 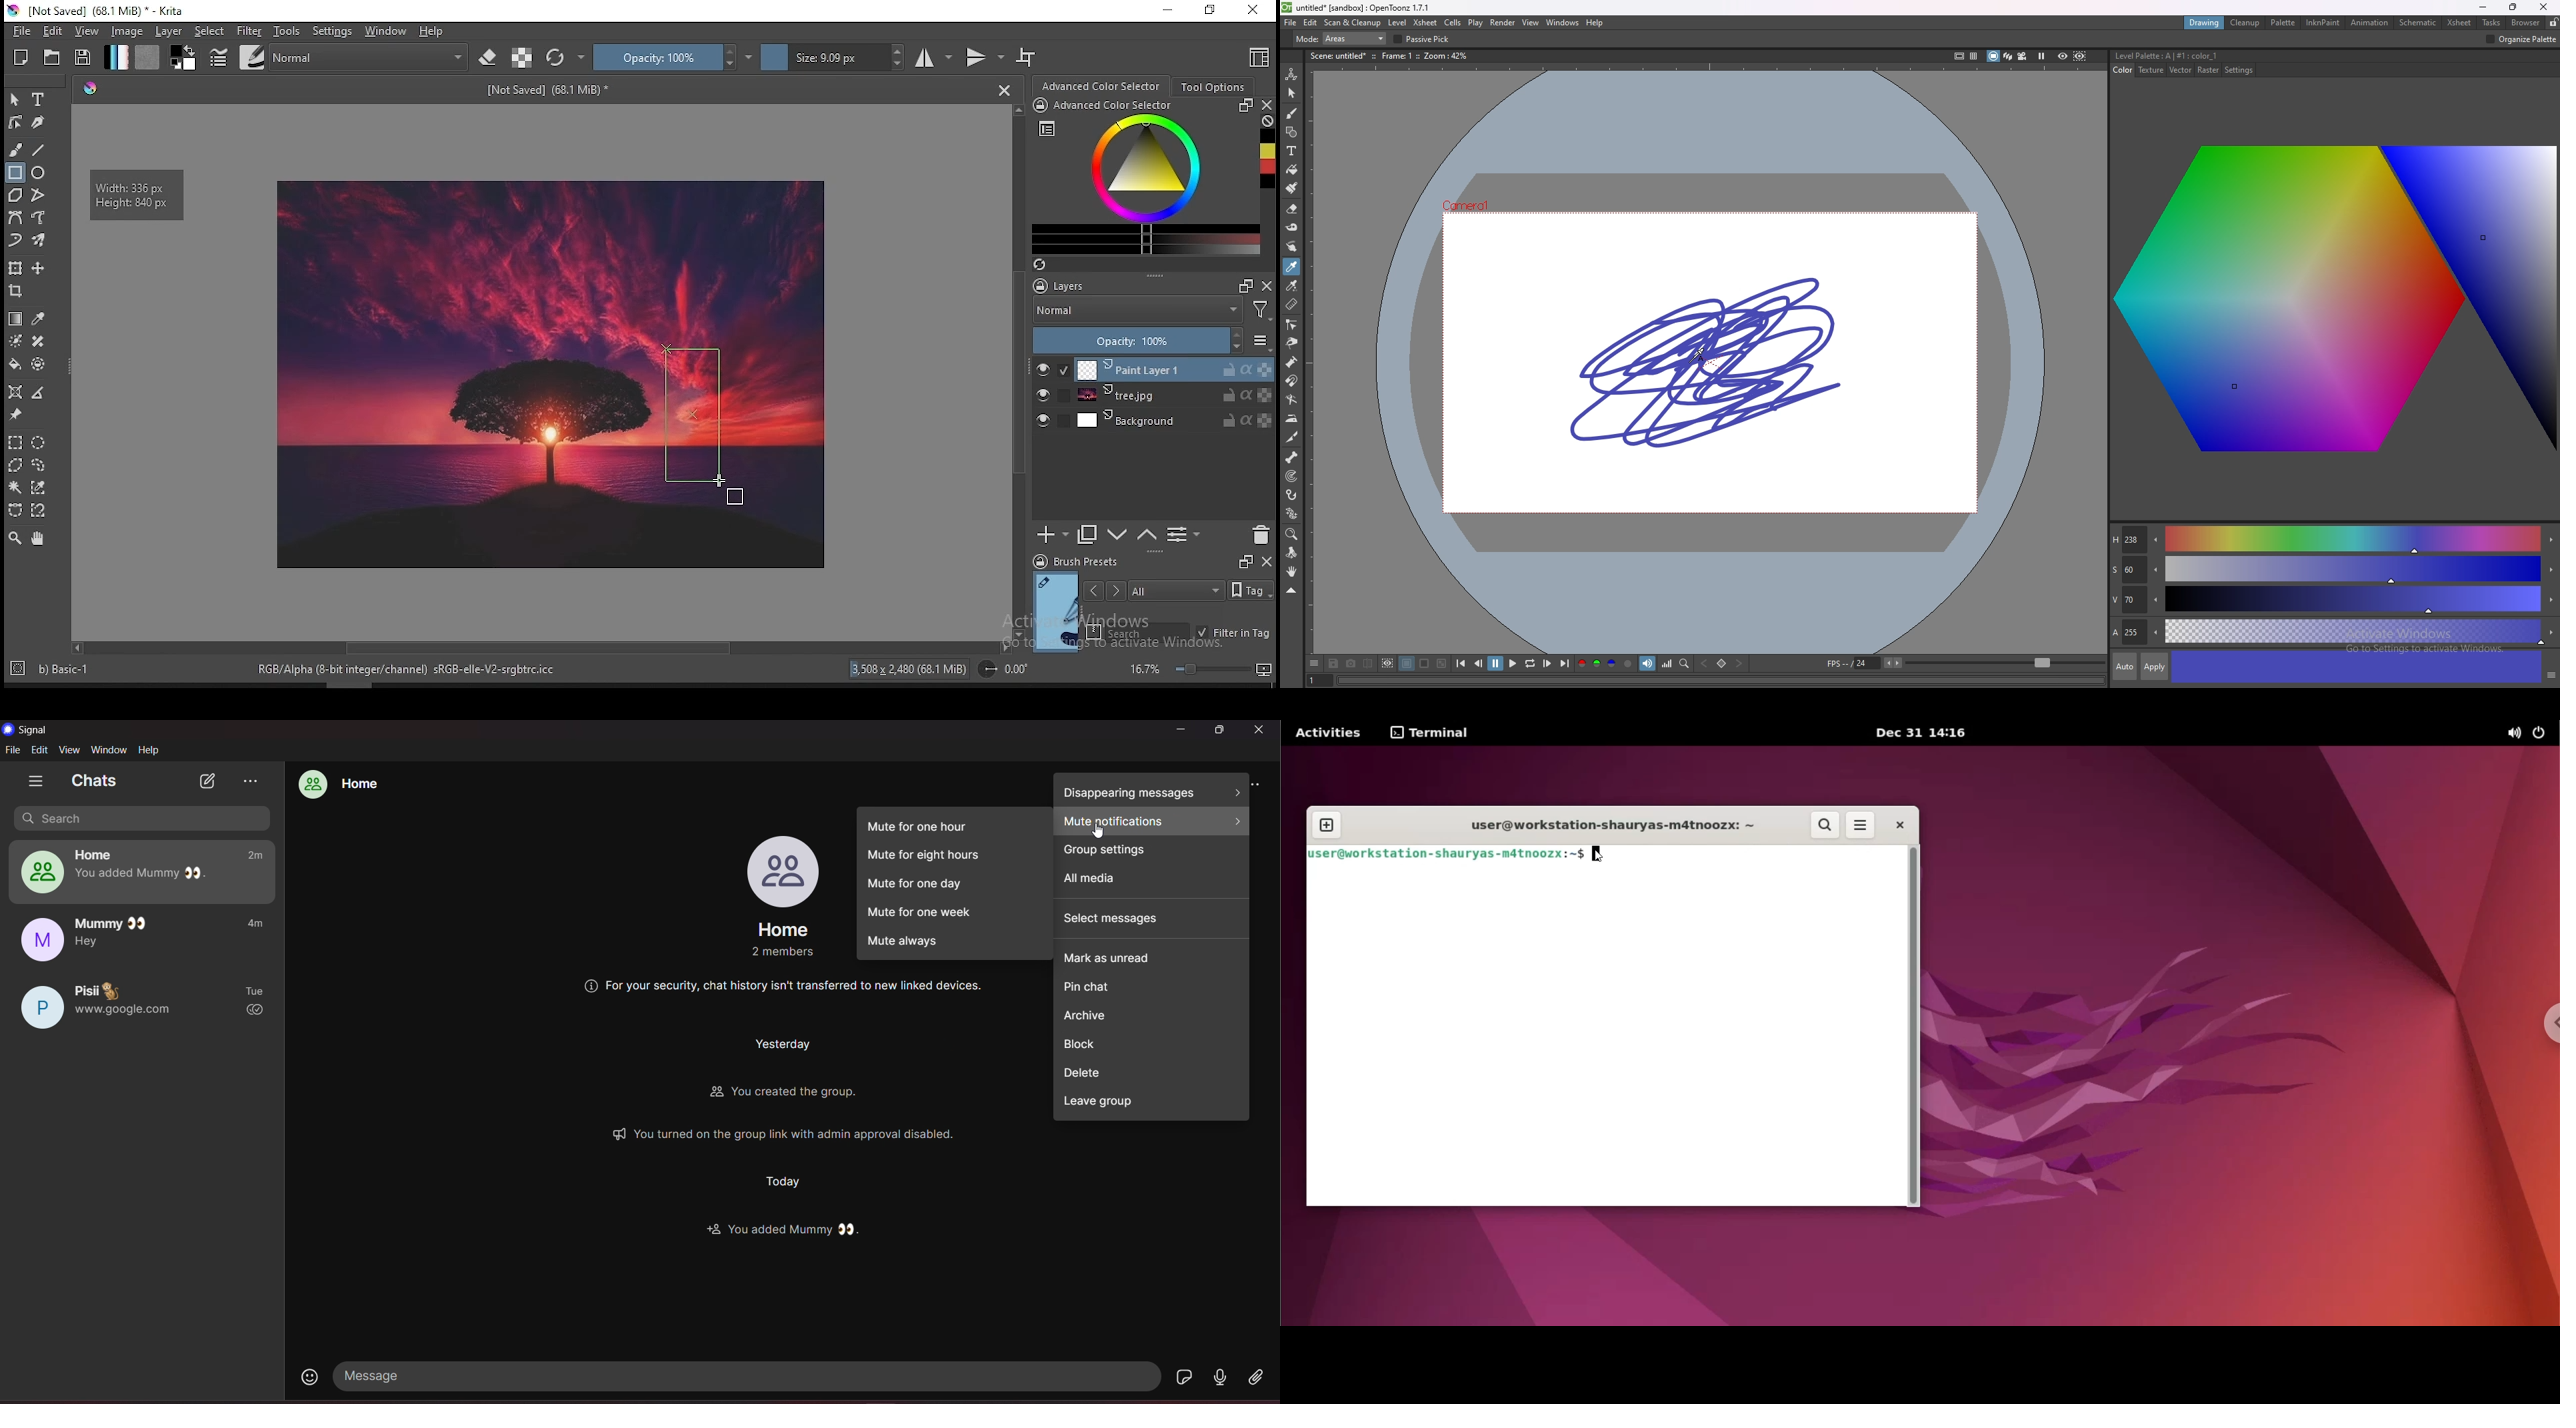 I want to click on open, so click(x=54, y=57).